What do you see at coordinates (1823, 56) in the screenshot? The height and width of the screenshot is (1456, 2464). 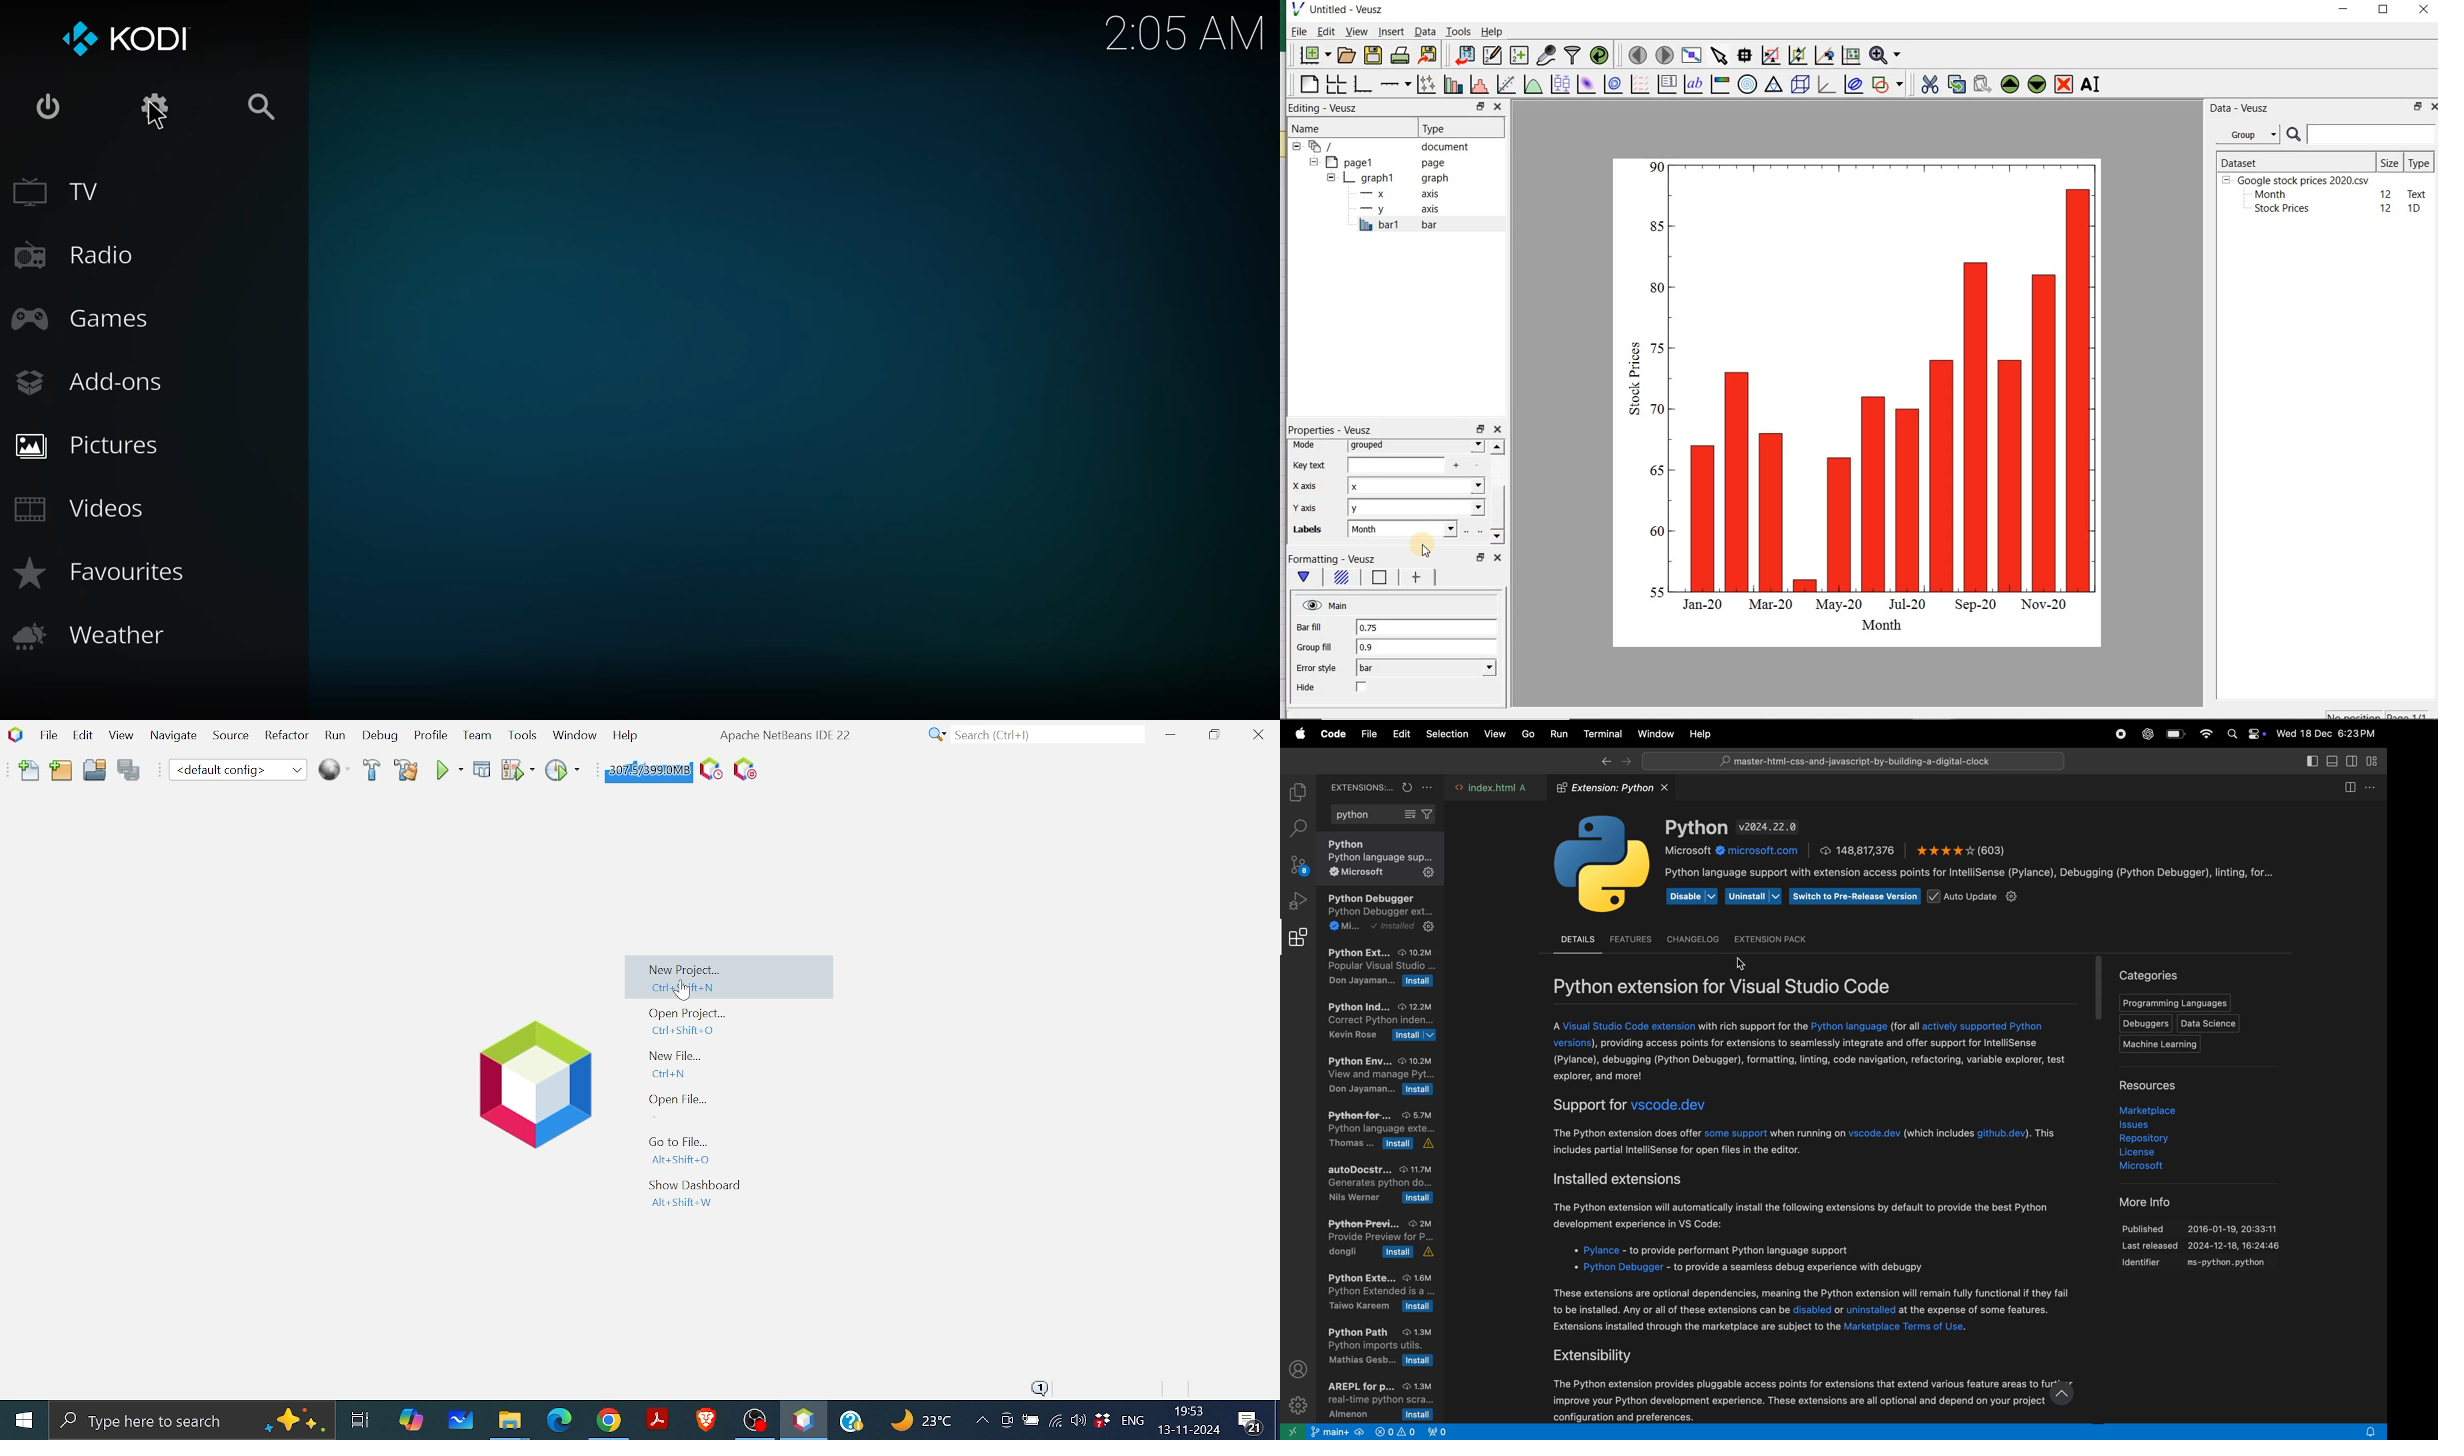 I see `click to recenter graph axes` at bounding box center [1823, 56].